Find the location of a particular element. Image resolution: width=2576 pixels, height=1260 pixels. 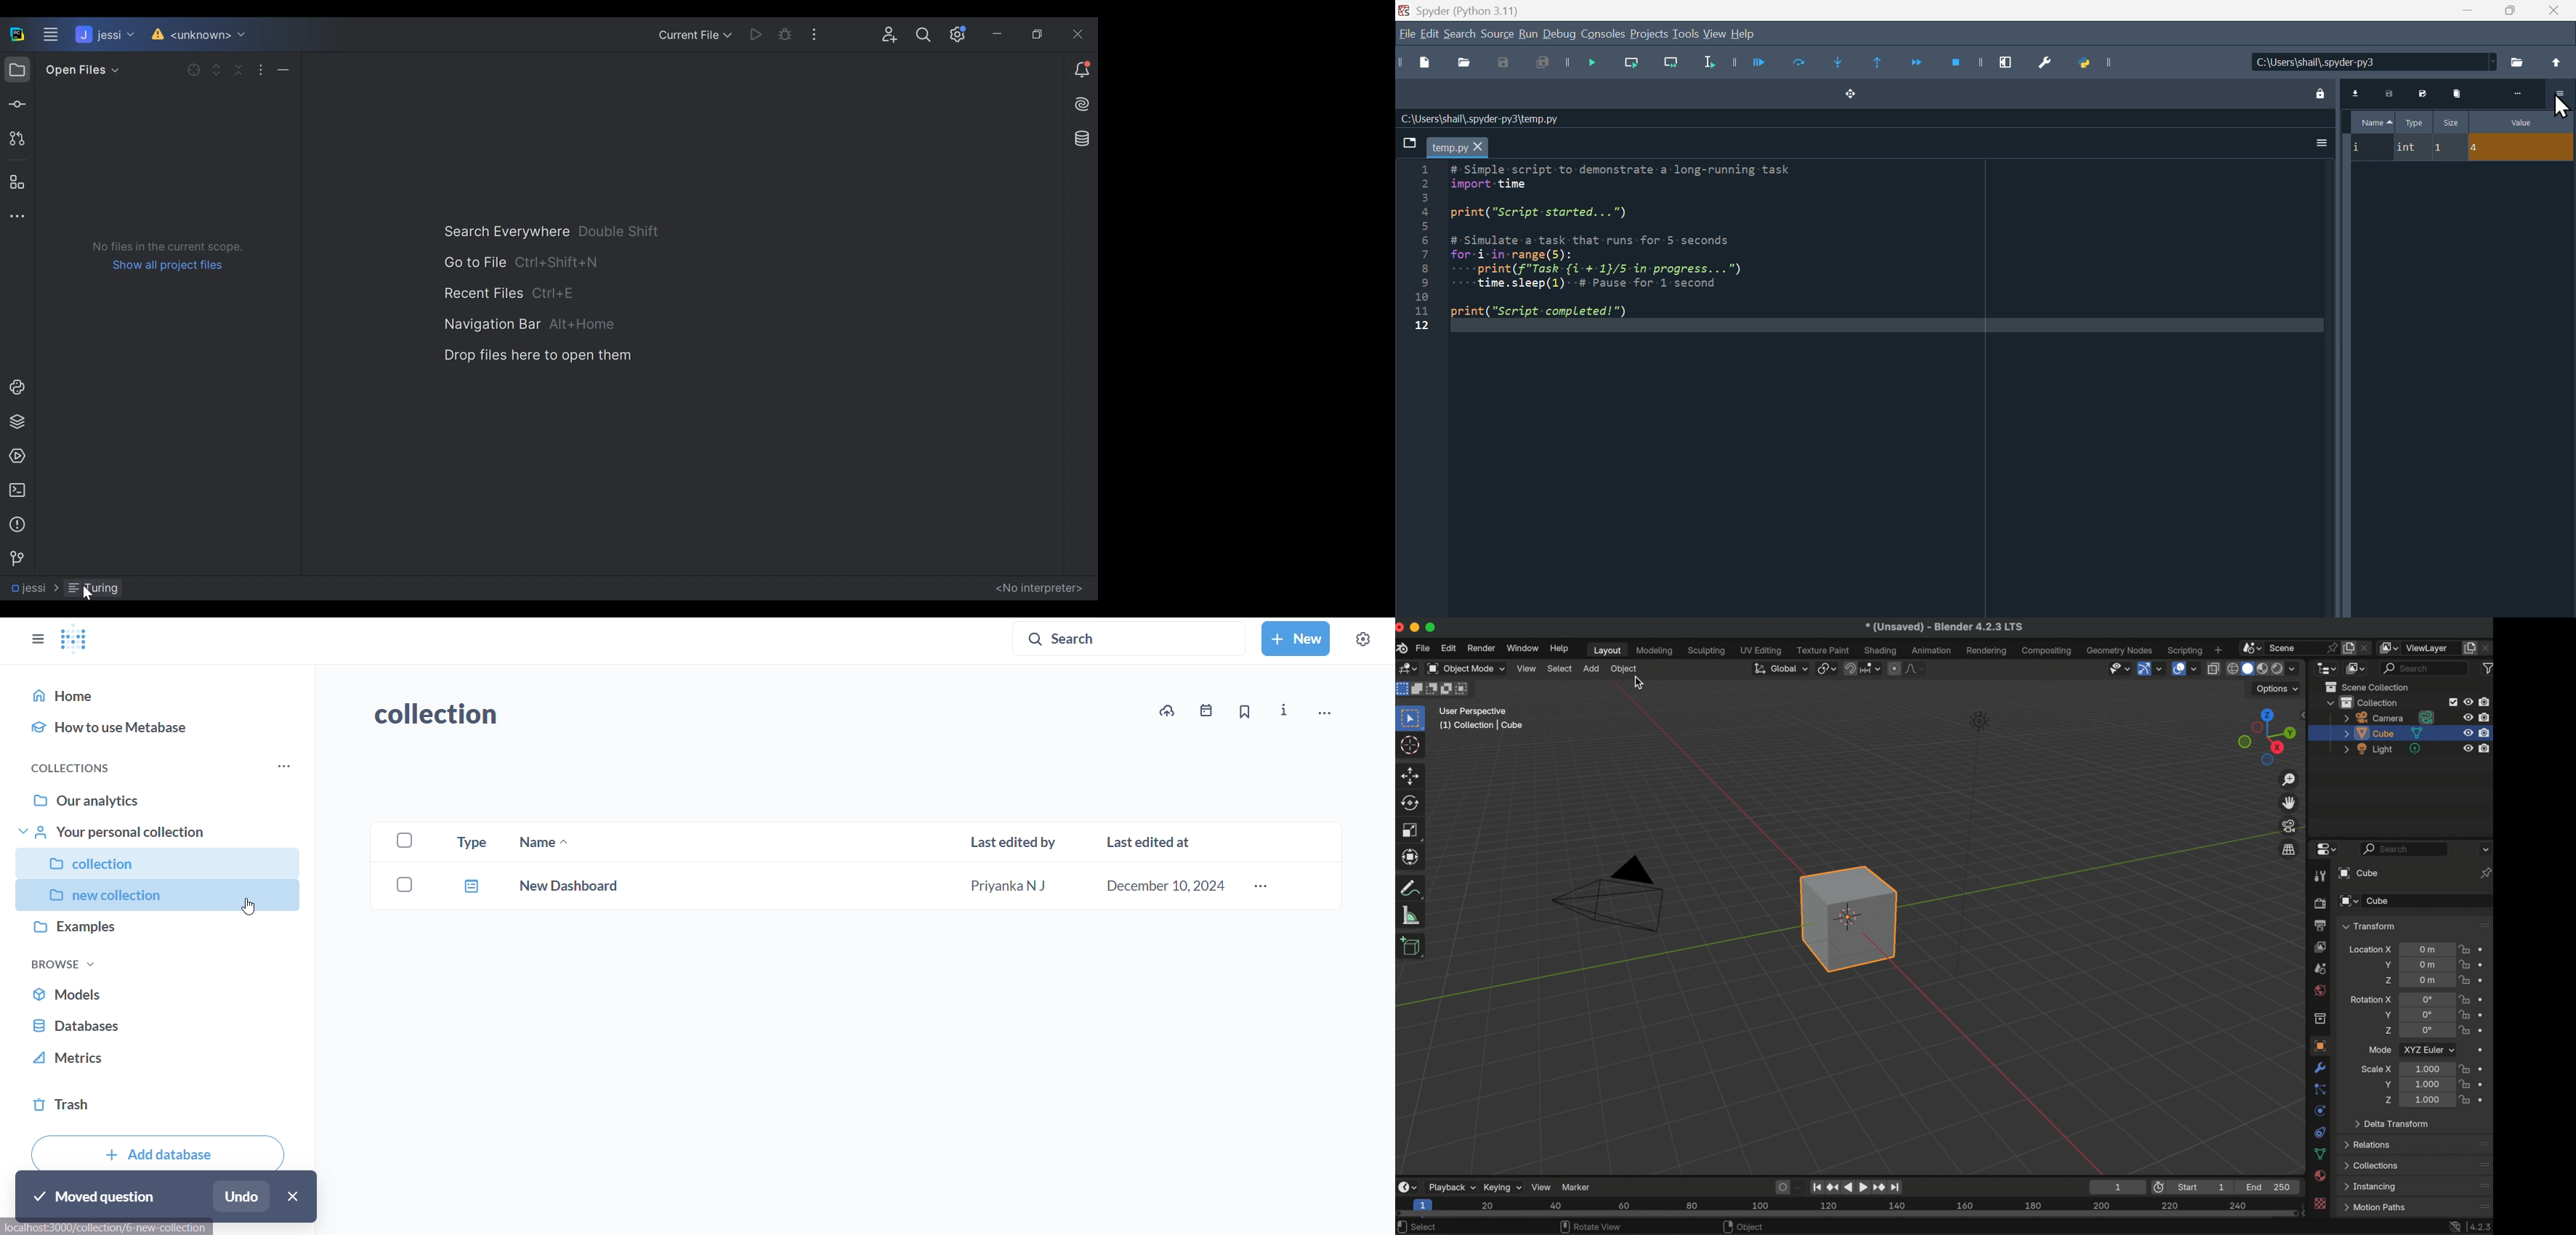

Execute until same function returns is located at coordinates (1879, 65).